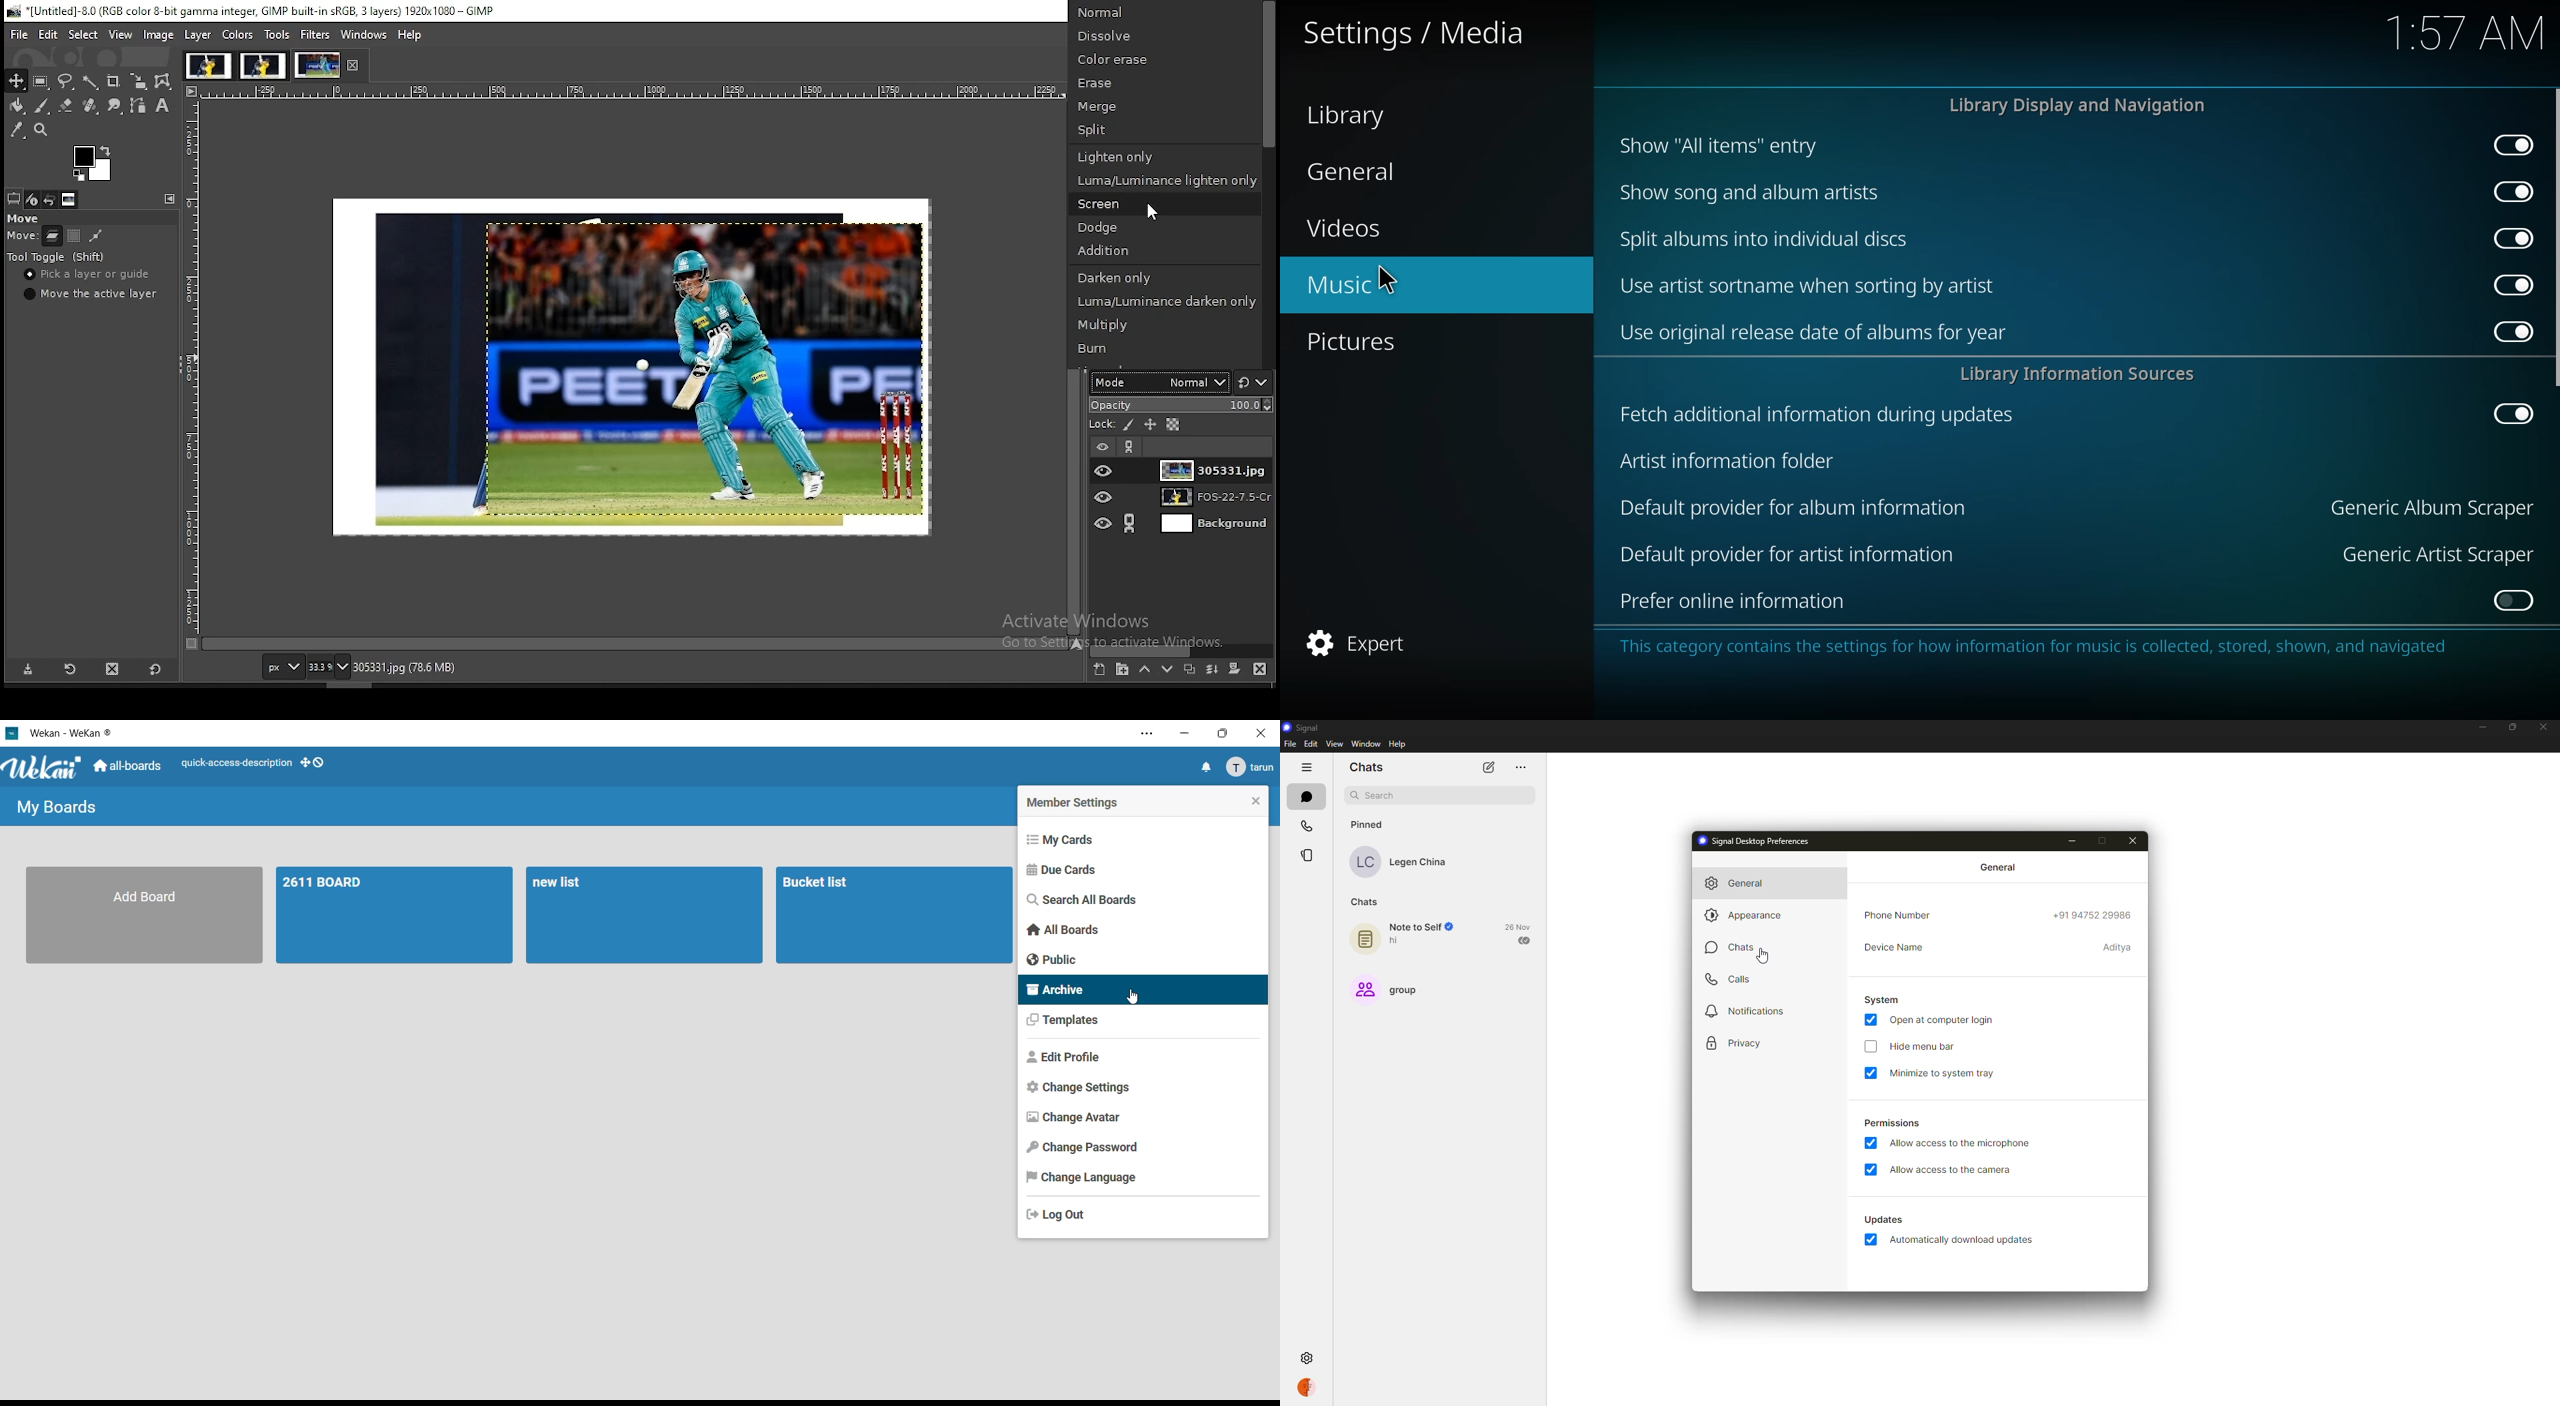 The width and height of the screenshot is (2576, 1428). Describe the element at coordinates (1135, 997) in the screenshot. I see `cursor` at that location.